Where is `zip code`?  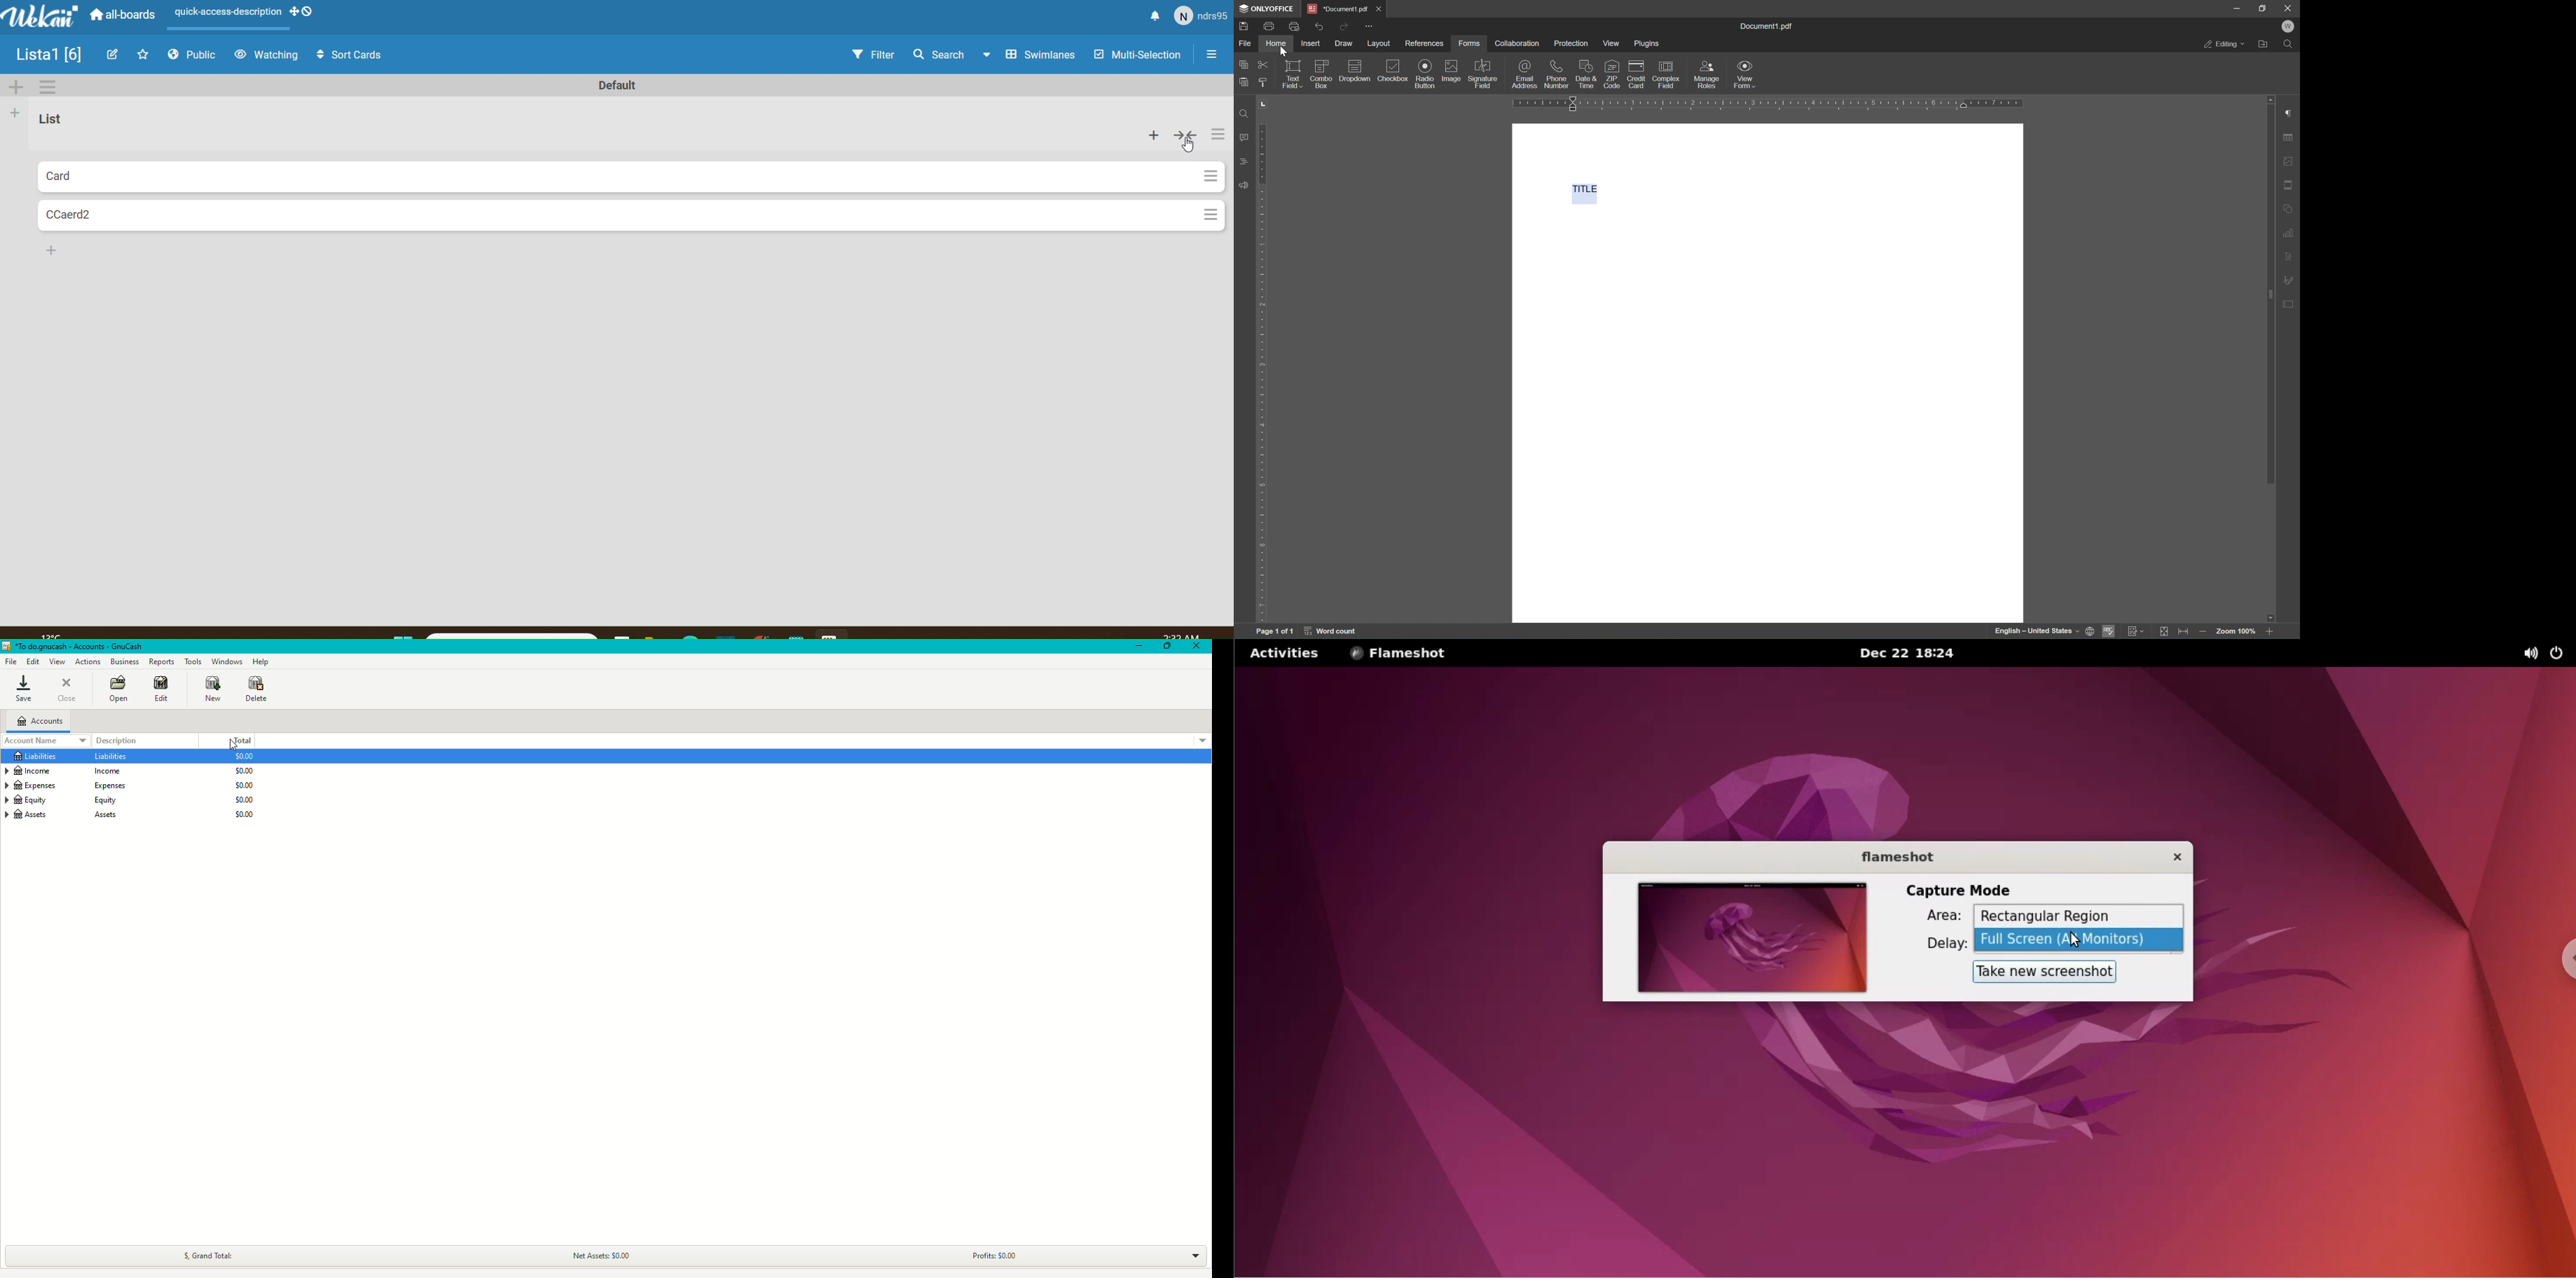
zip code is located at coordinates (1612, 73).